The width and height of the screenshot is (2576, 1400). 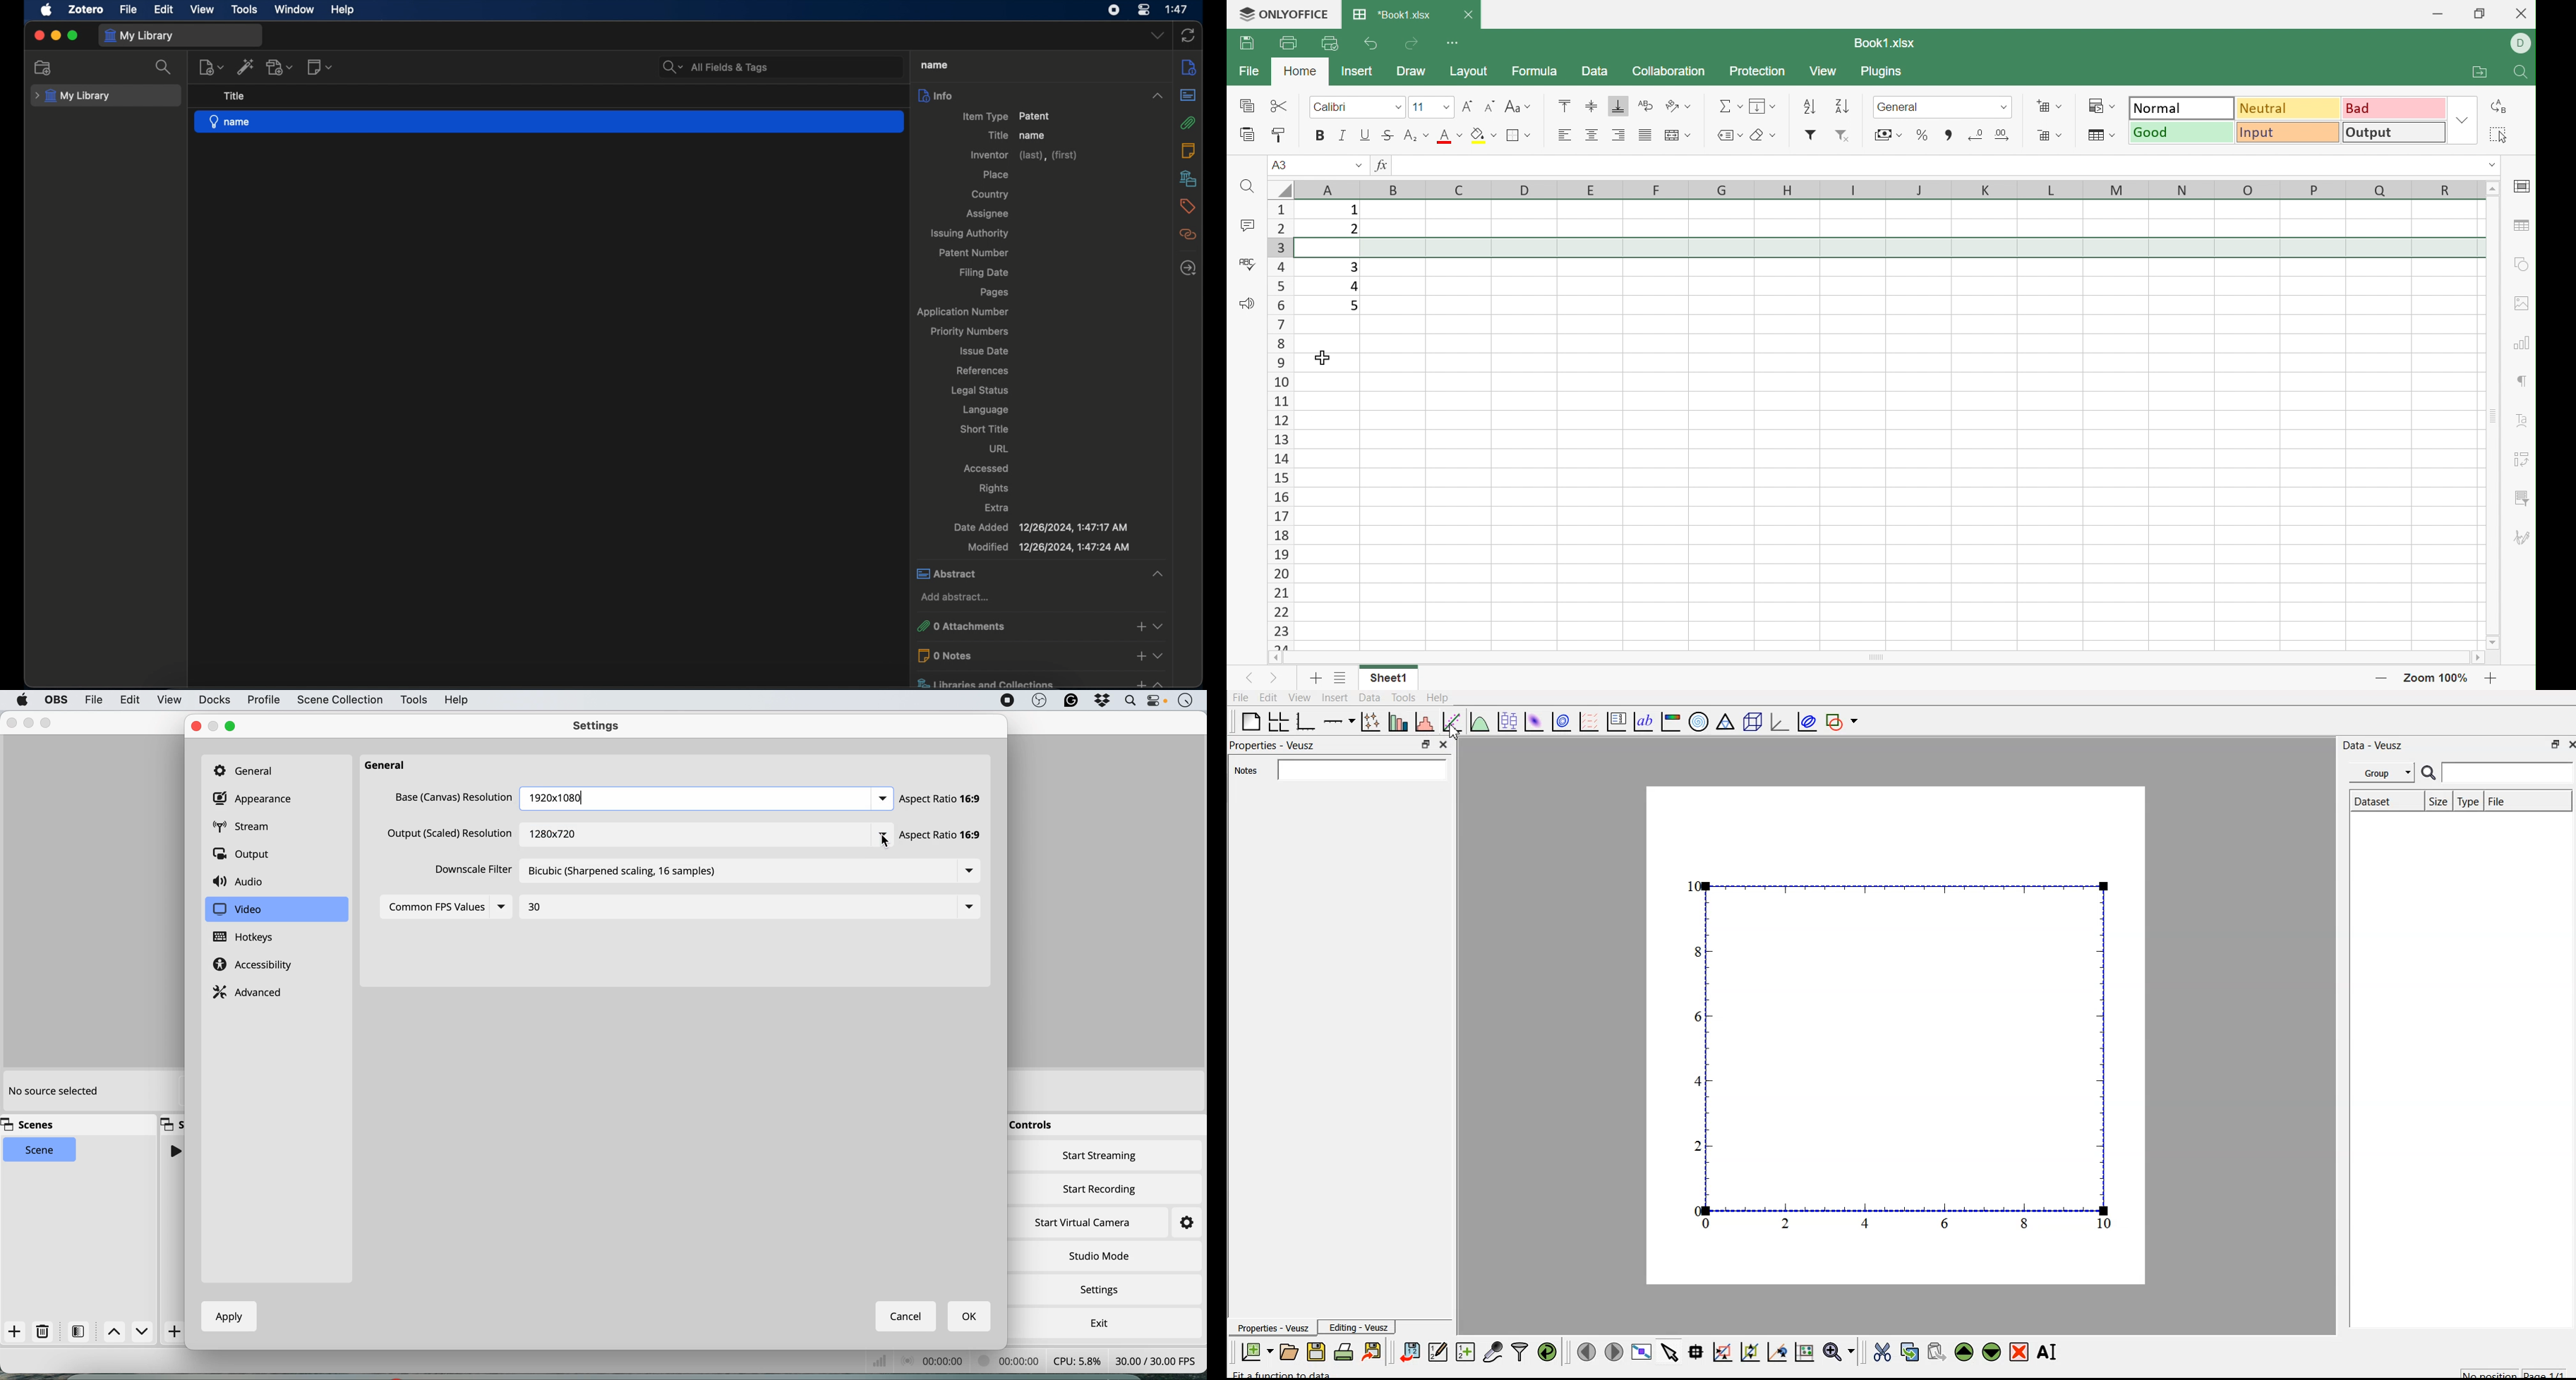 I want to click on accessed, so click(x=989, y=468).